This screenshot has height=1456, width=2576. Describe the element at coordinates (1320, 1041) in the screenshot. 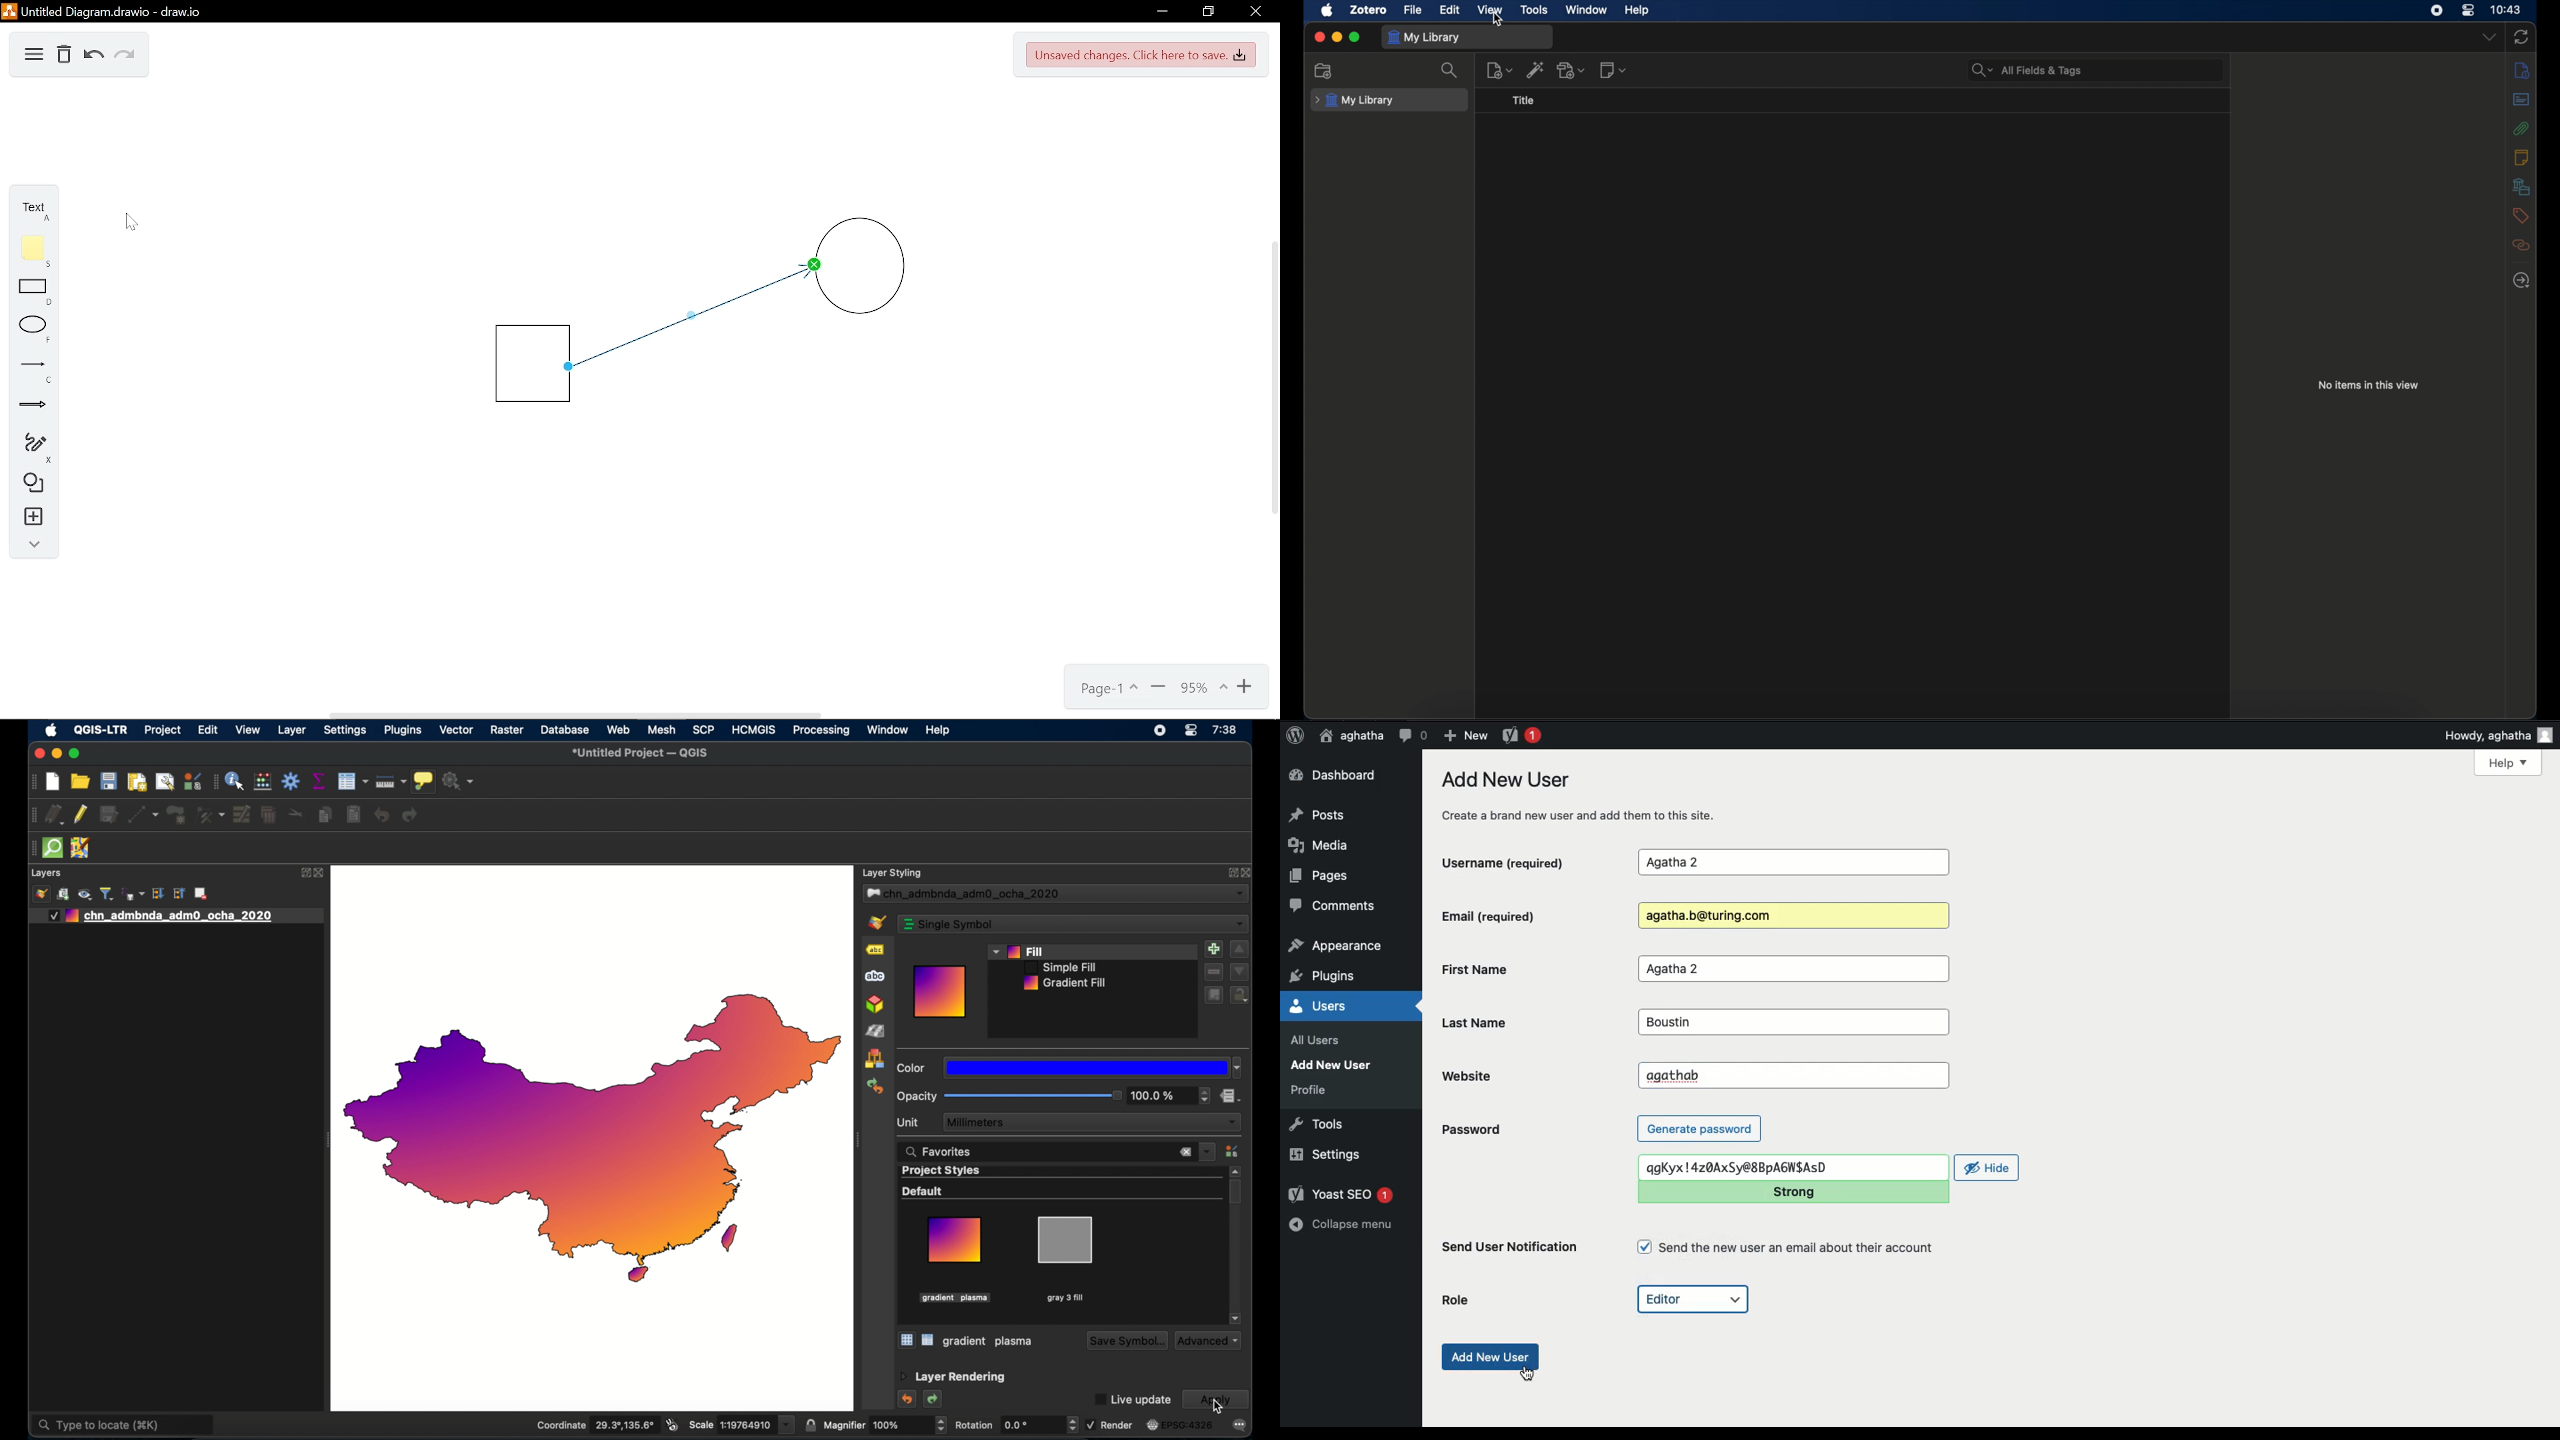

I see `all users` at that location.